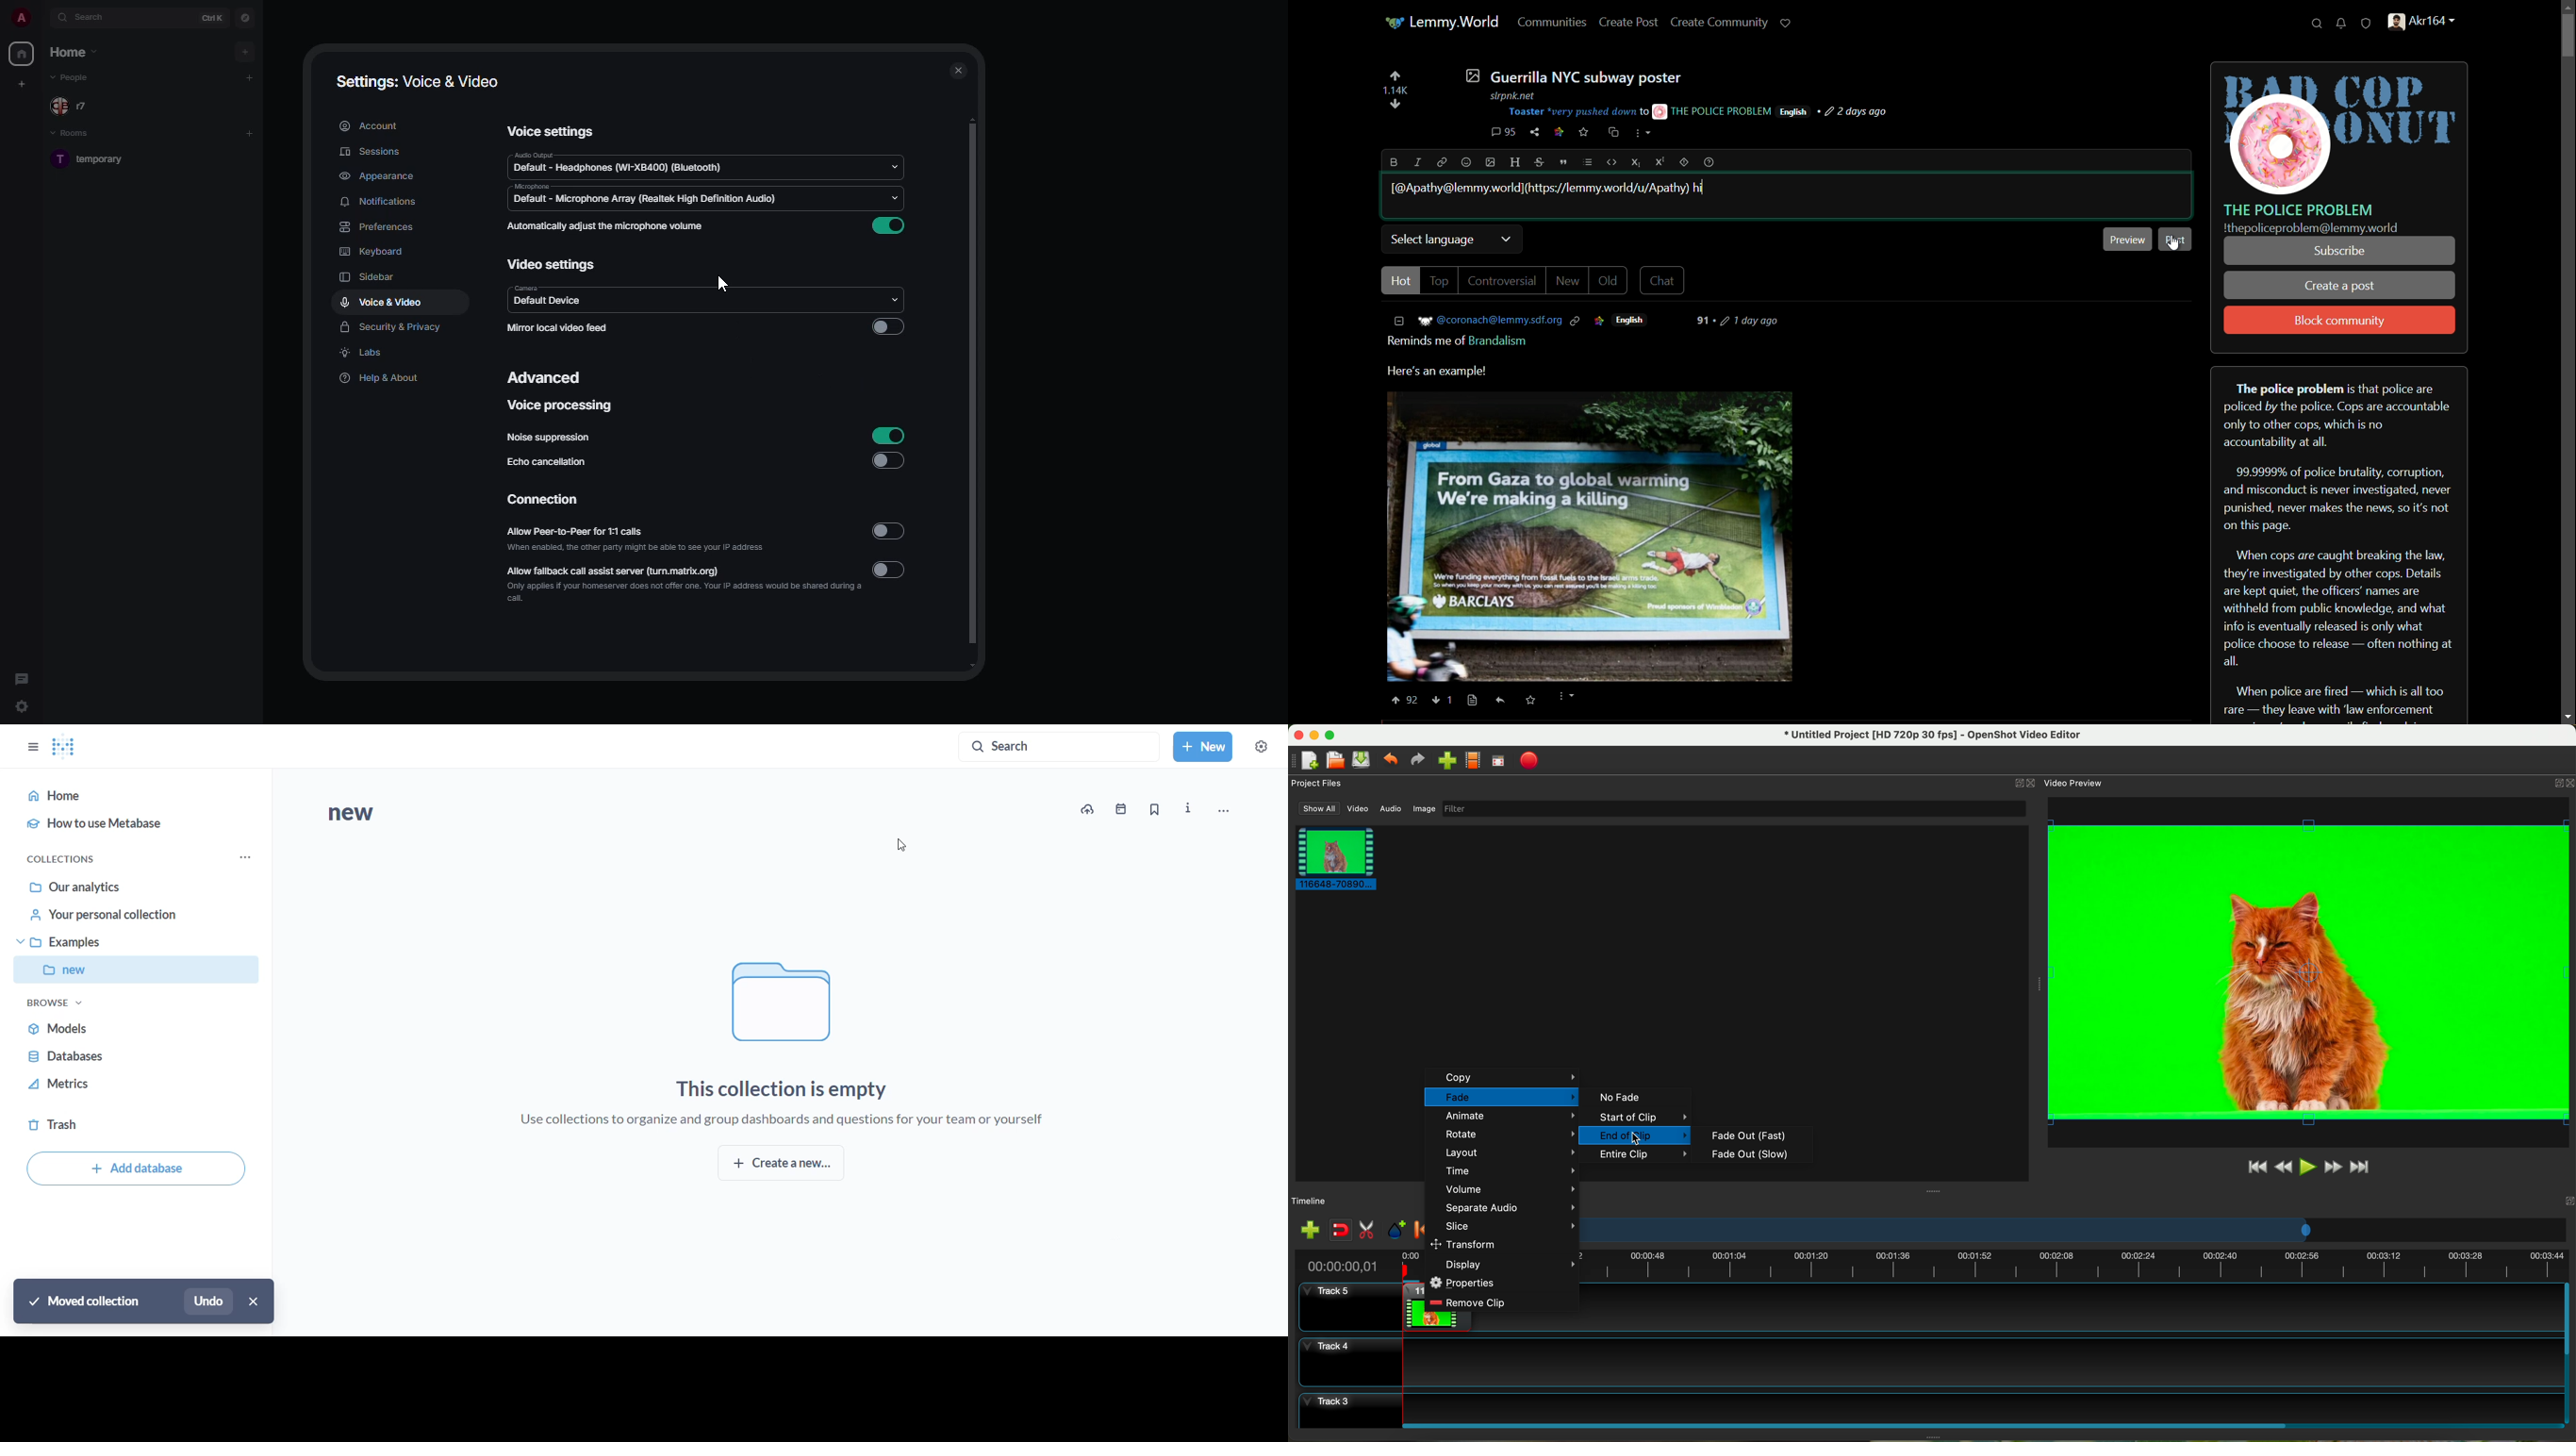 Image resolution: width=2576 pixels, height=1456 pixels. Describe the element at coordinates (1733, 808) in the screenshot. I see `filter` at that location.